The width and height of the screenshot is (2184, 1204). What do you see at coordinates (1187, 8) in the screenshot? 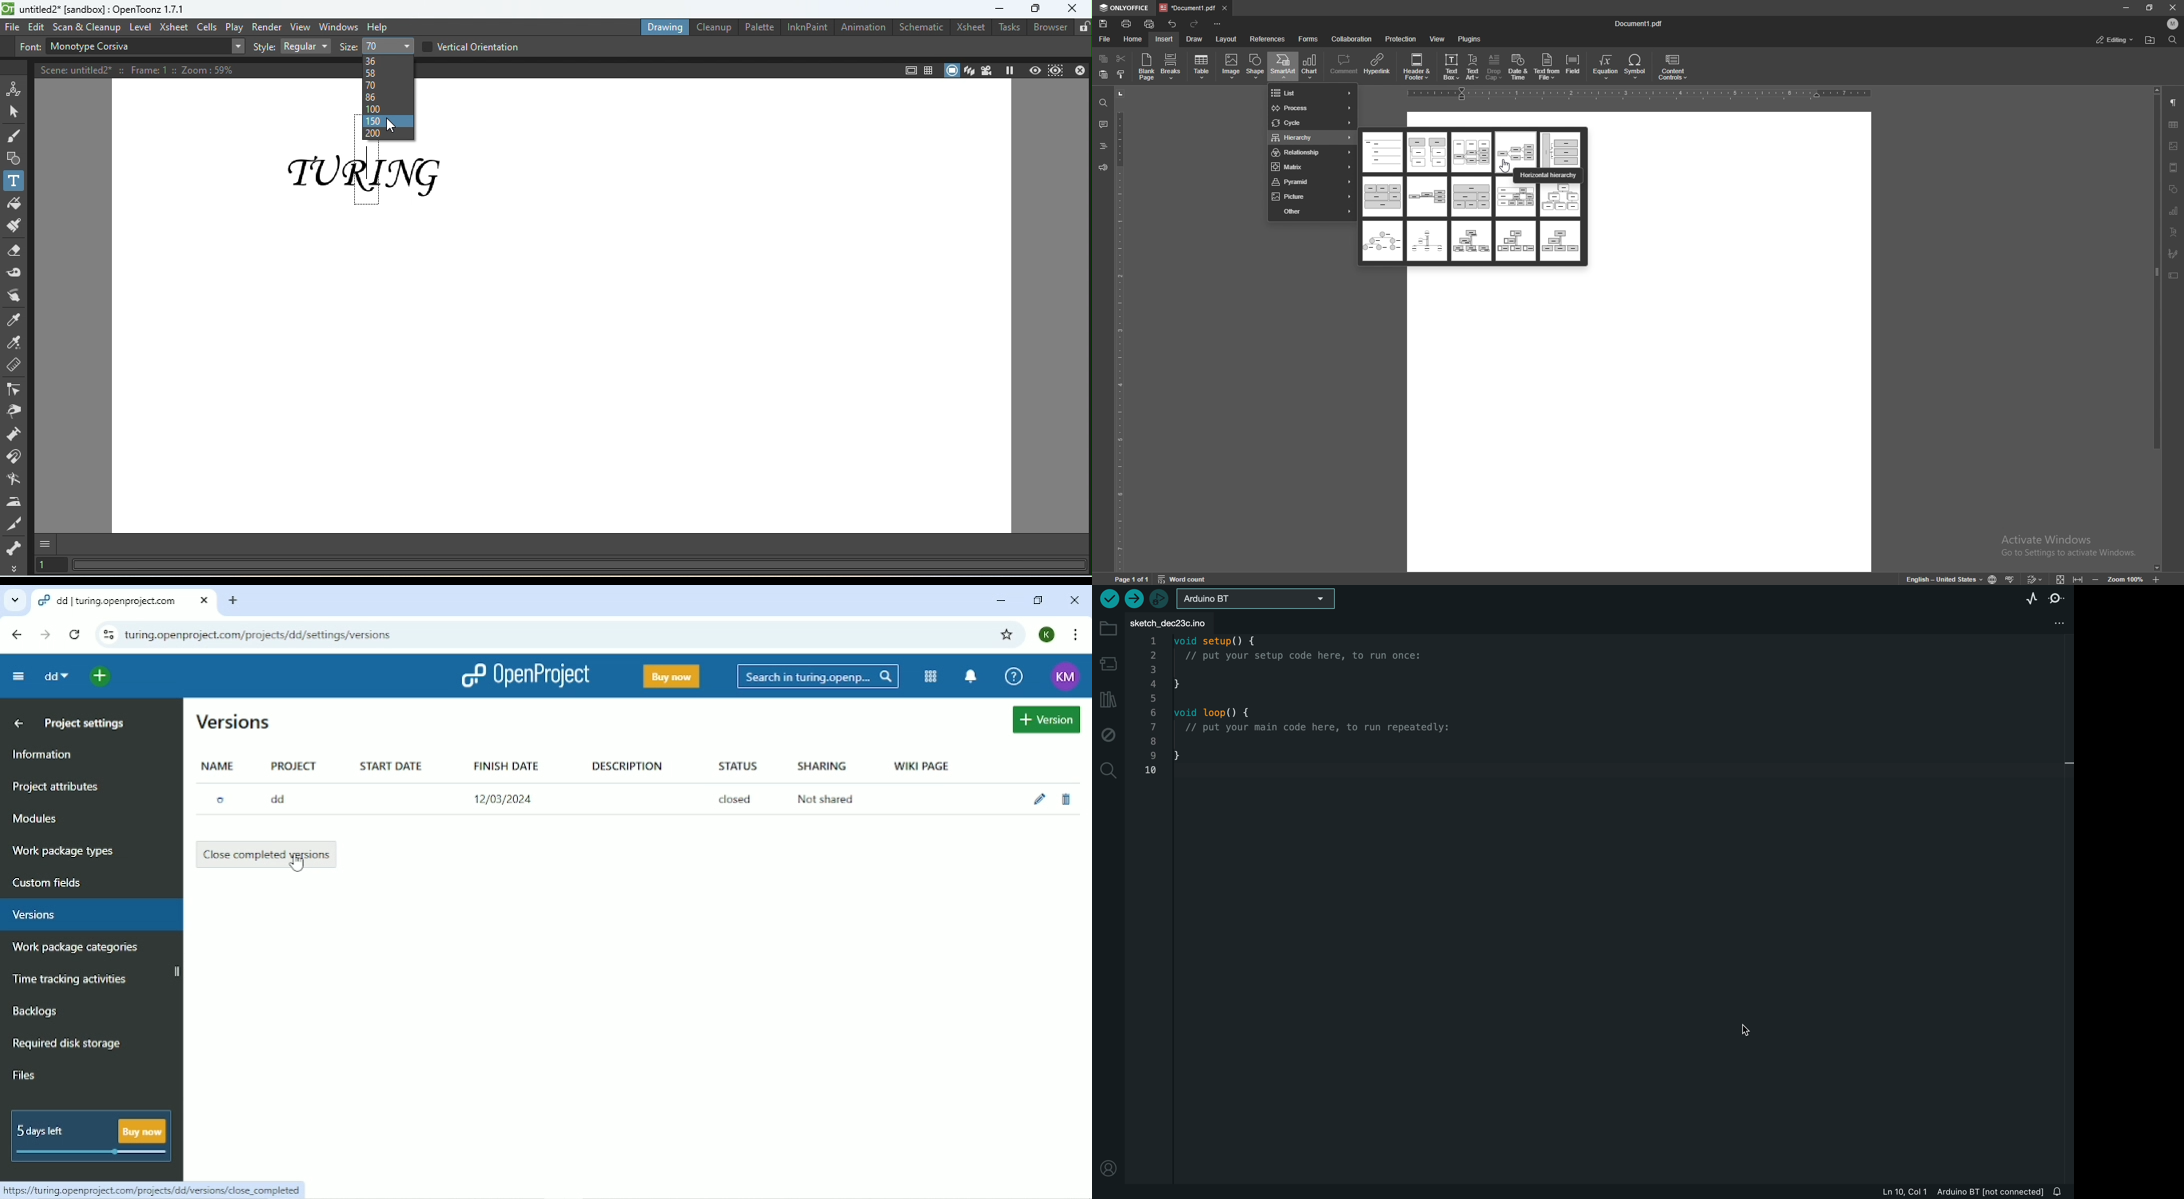
I see `tab` at bounding box center [1187, 8].